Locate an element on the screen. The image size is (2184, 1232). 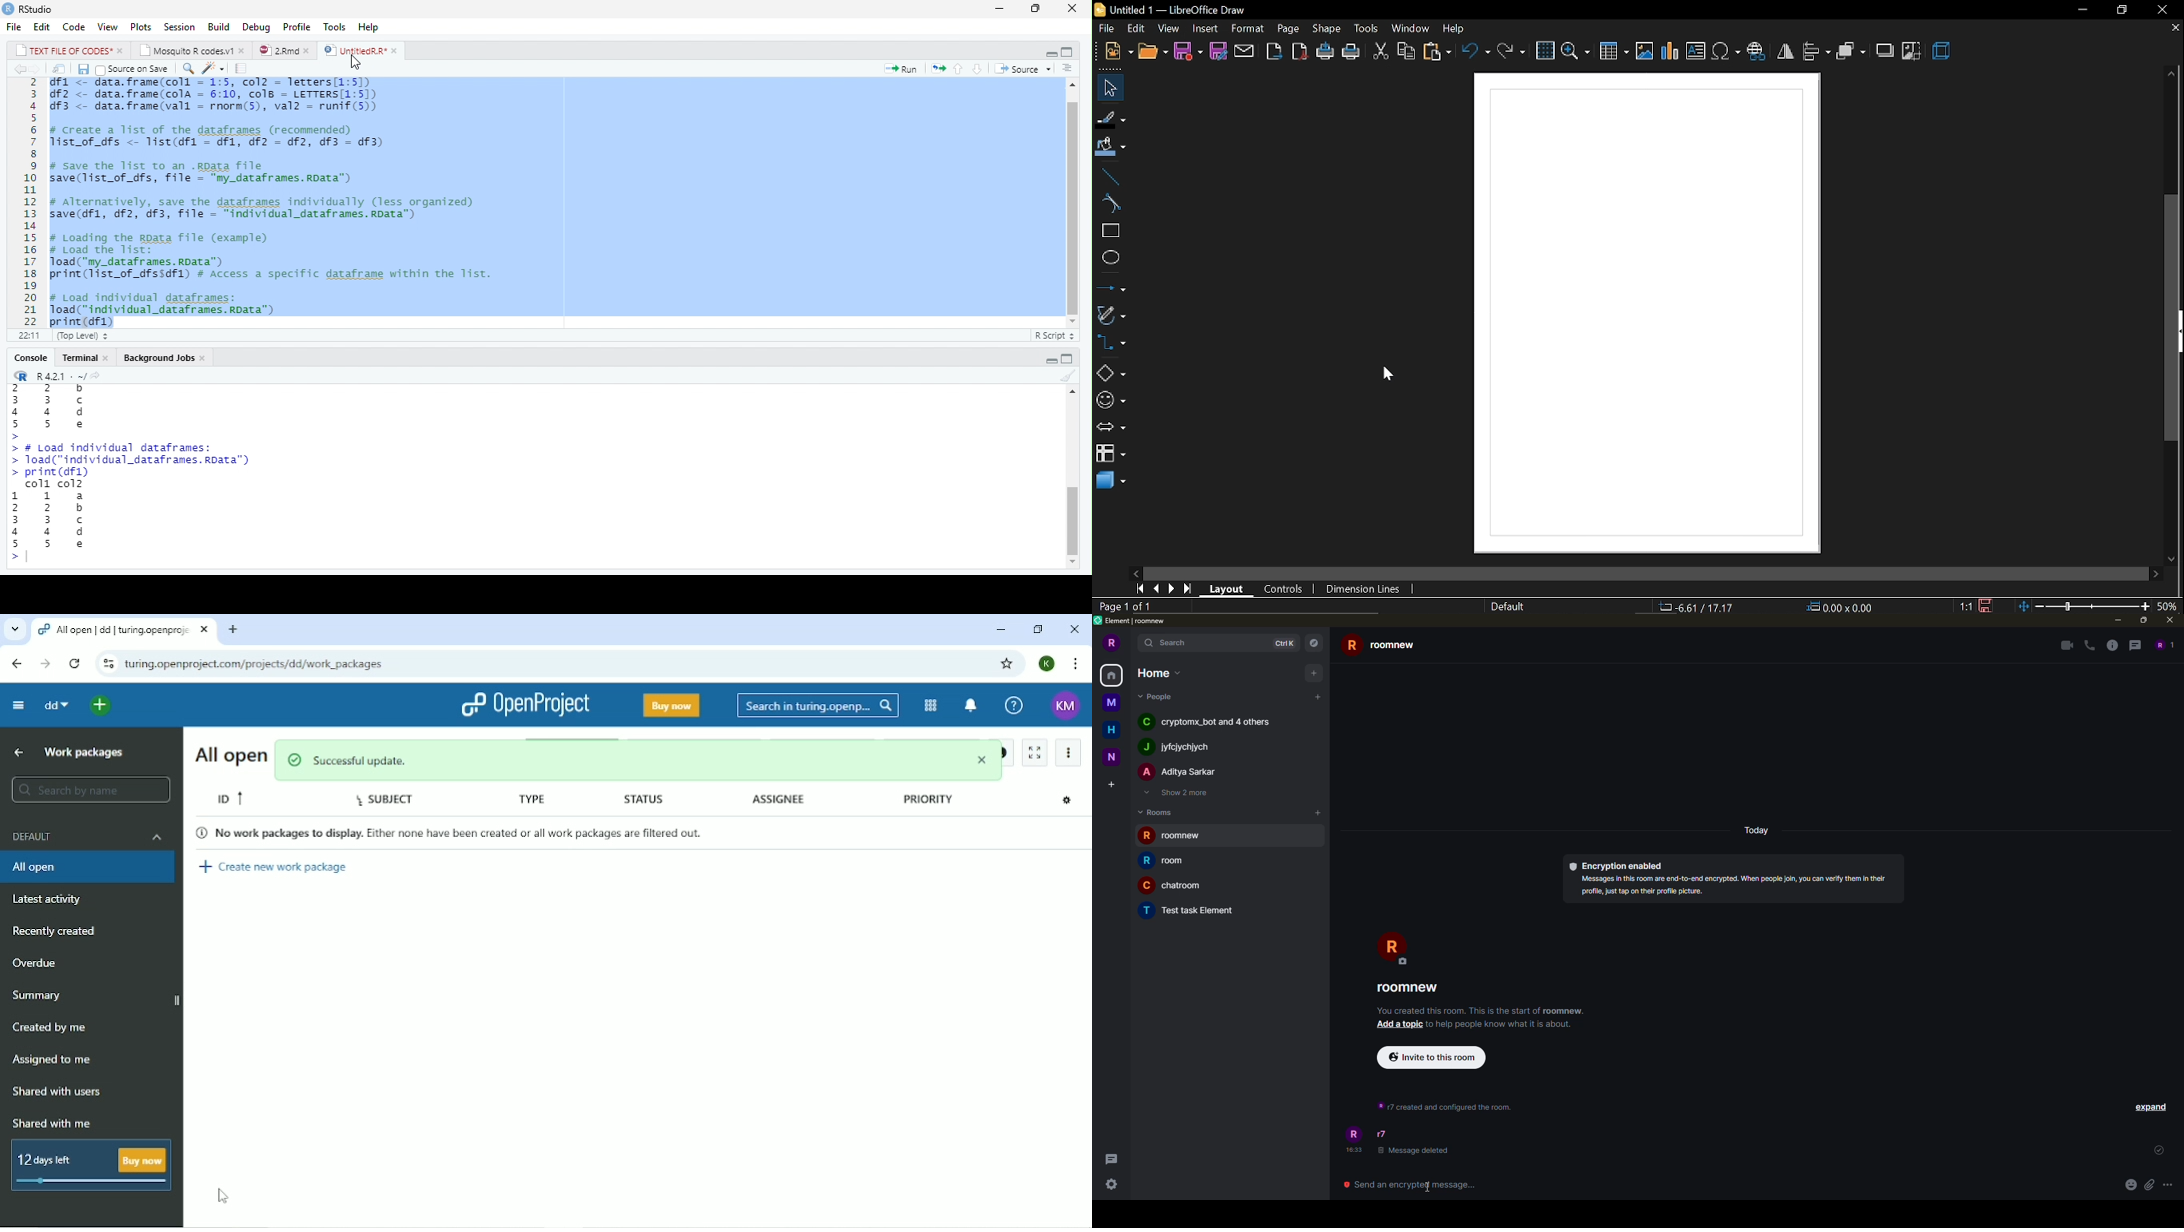
dimension lines is located at coordinates (1361, 588).